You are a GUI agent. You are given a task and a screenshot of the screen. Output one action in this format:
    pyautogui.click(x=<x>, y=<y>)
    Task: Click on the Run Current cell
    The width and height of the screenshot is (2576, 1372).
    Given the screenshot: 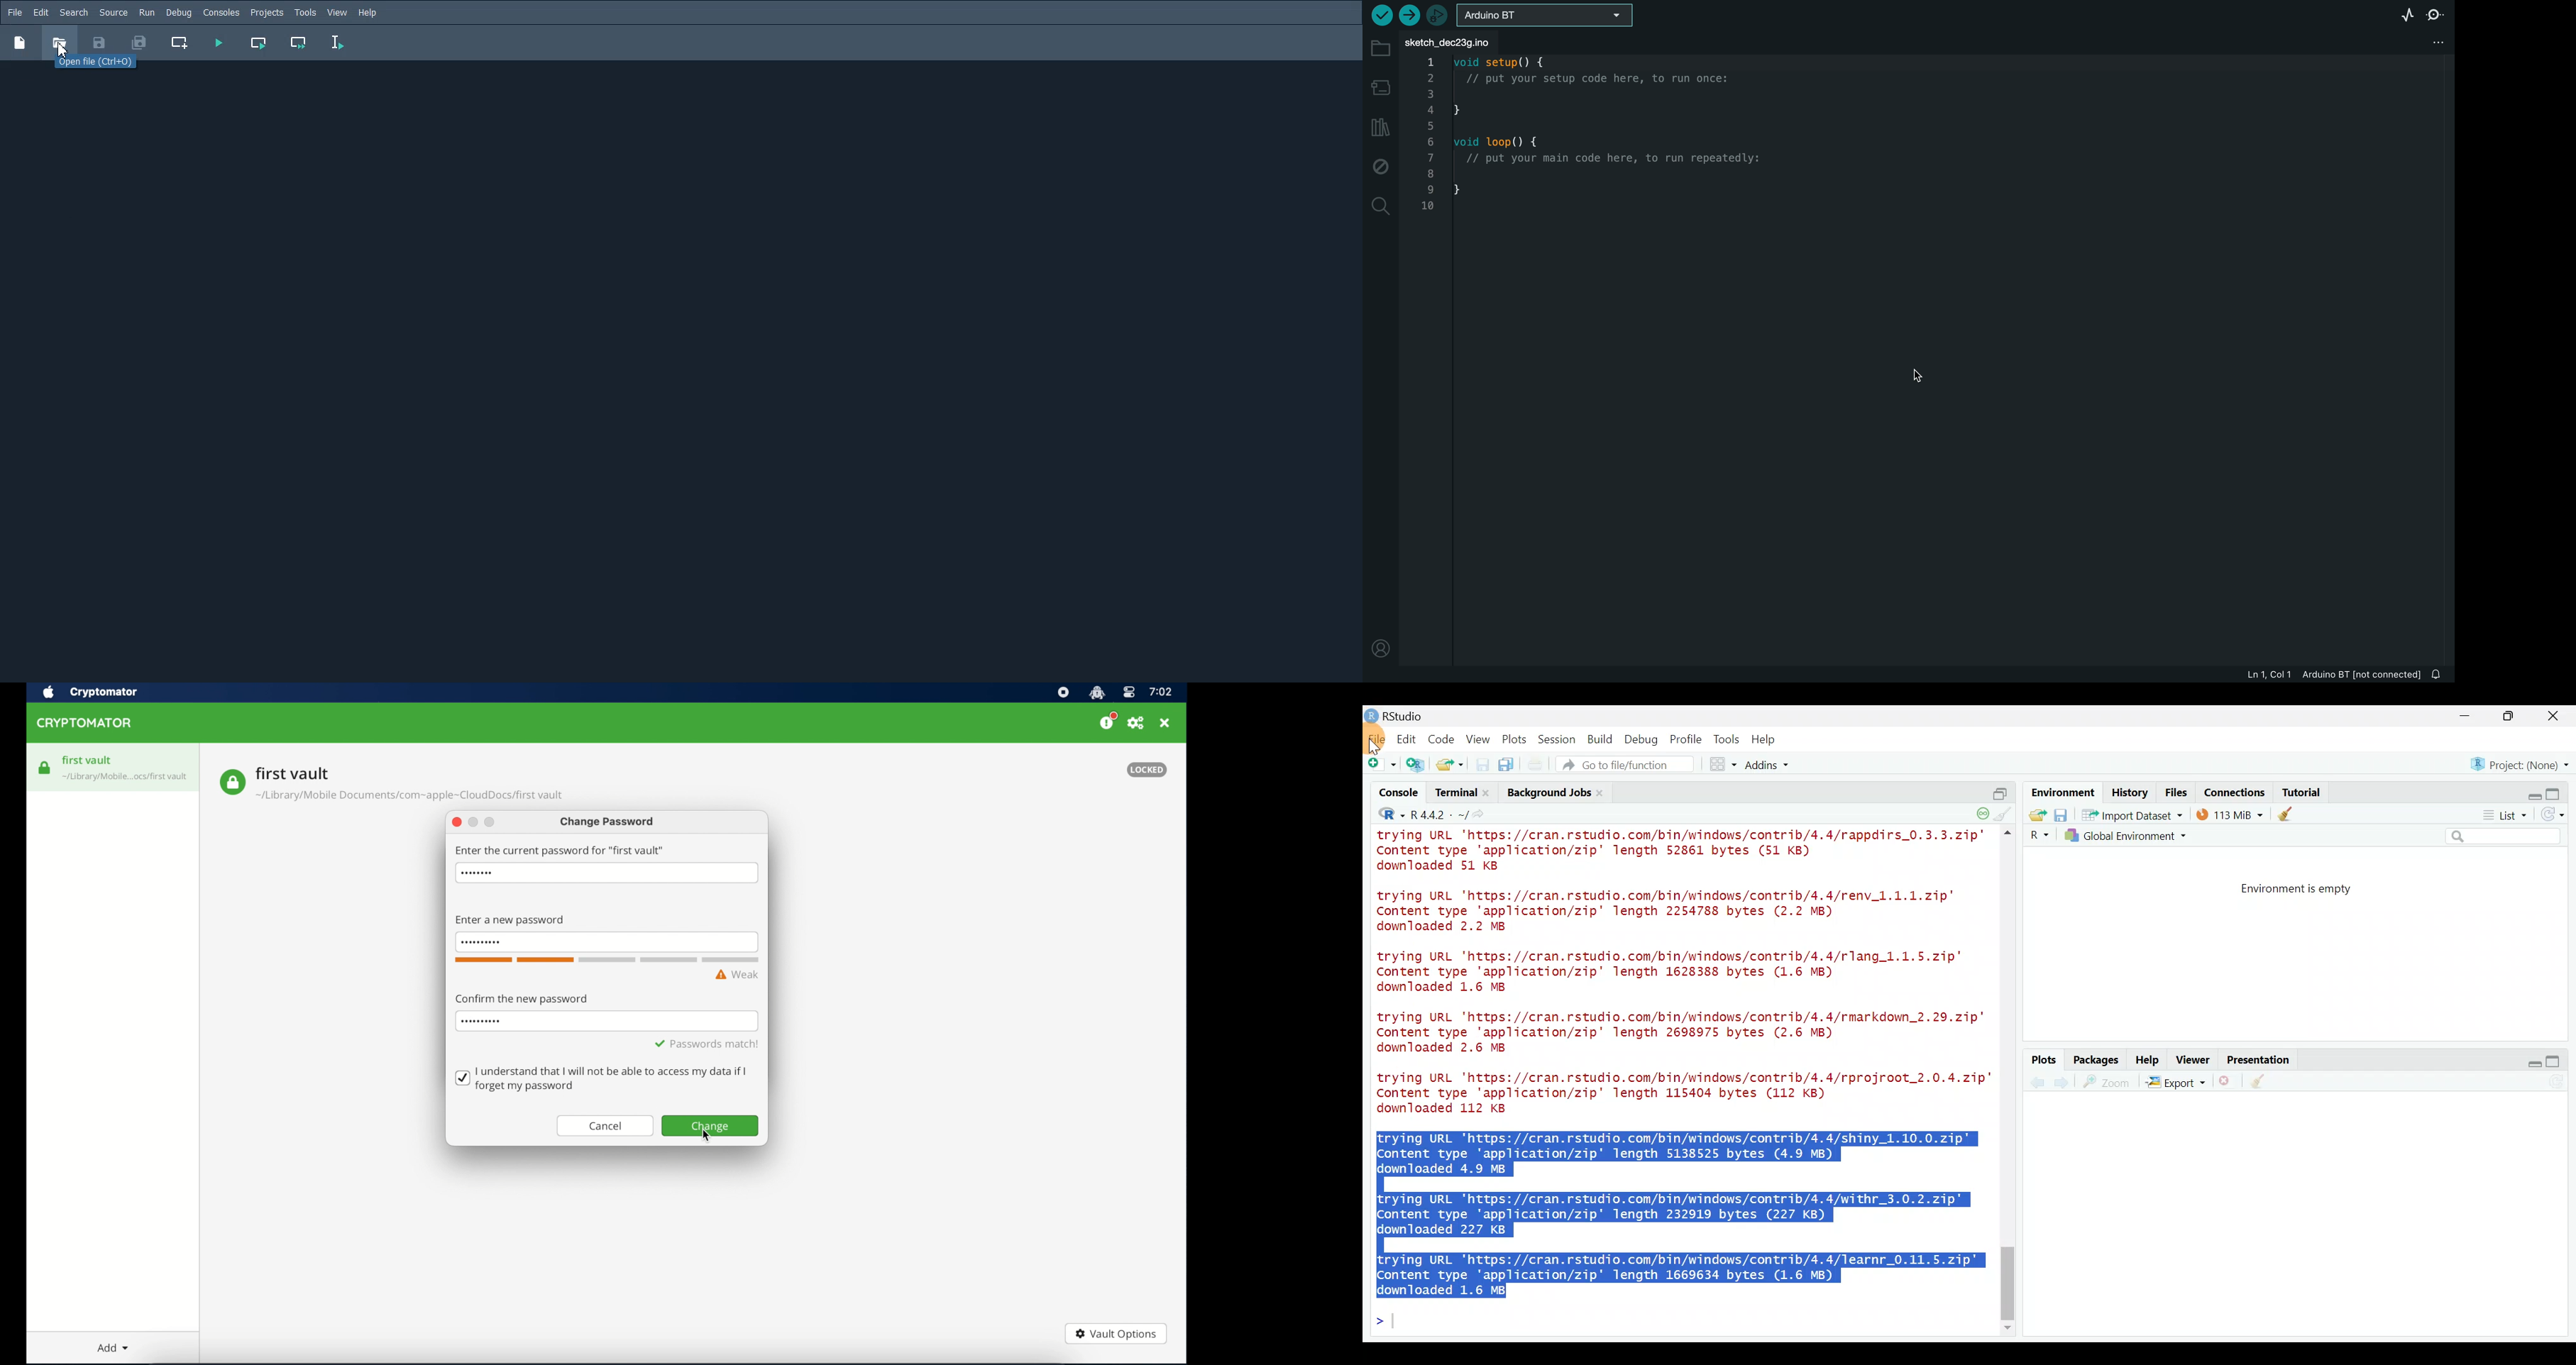 What is the action you would take?
    pyautogui.click(x=260, y=43)
    